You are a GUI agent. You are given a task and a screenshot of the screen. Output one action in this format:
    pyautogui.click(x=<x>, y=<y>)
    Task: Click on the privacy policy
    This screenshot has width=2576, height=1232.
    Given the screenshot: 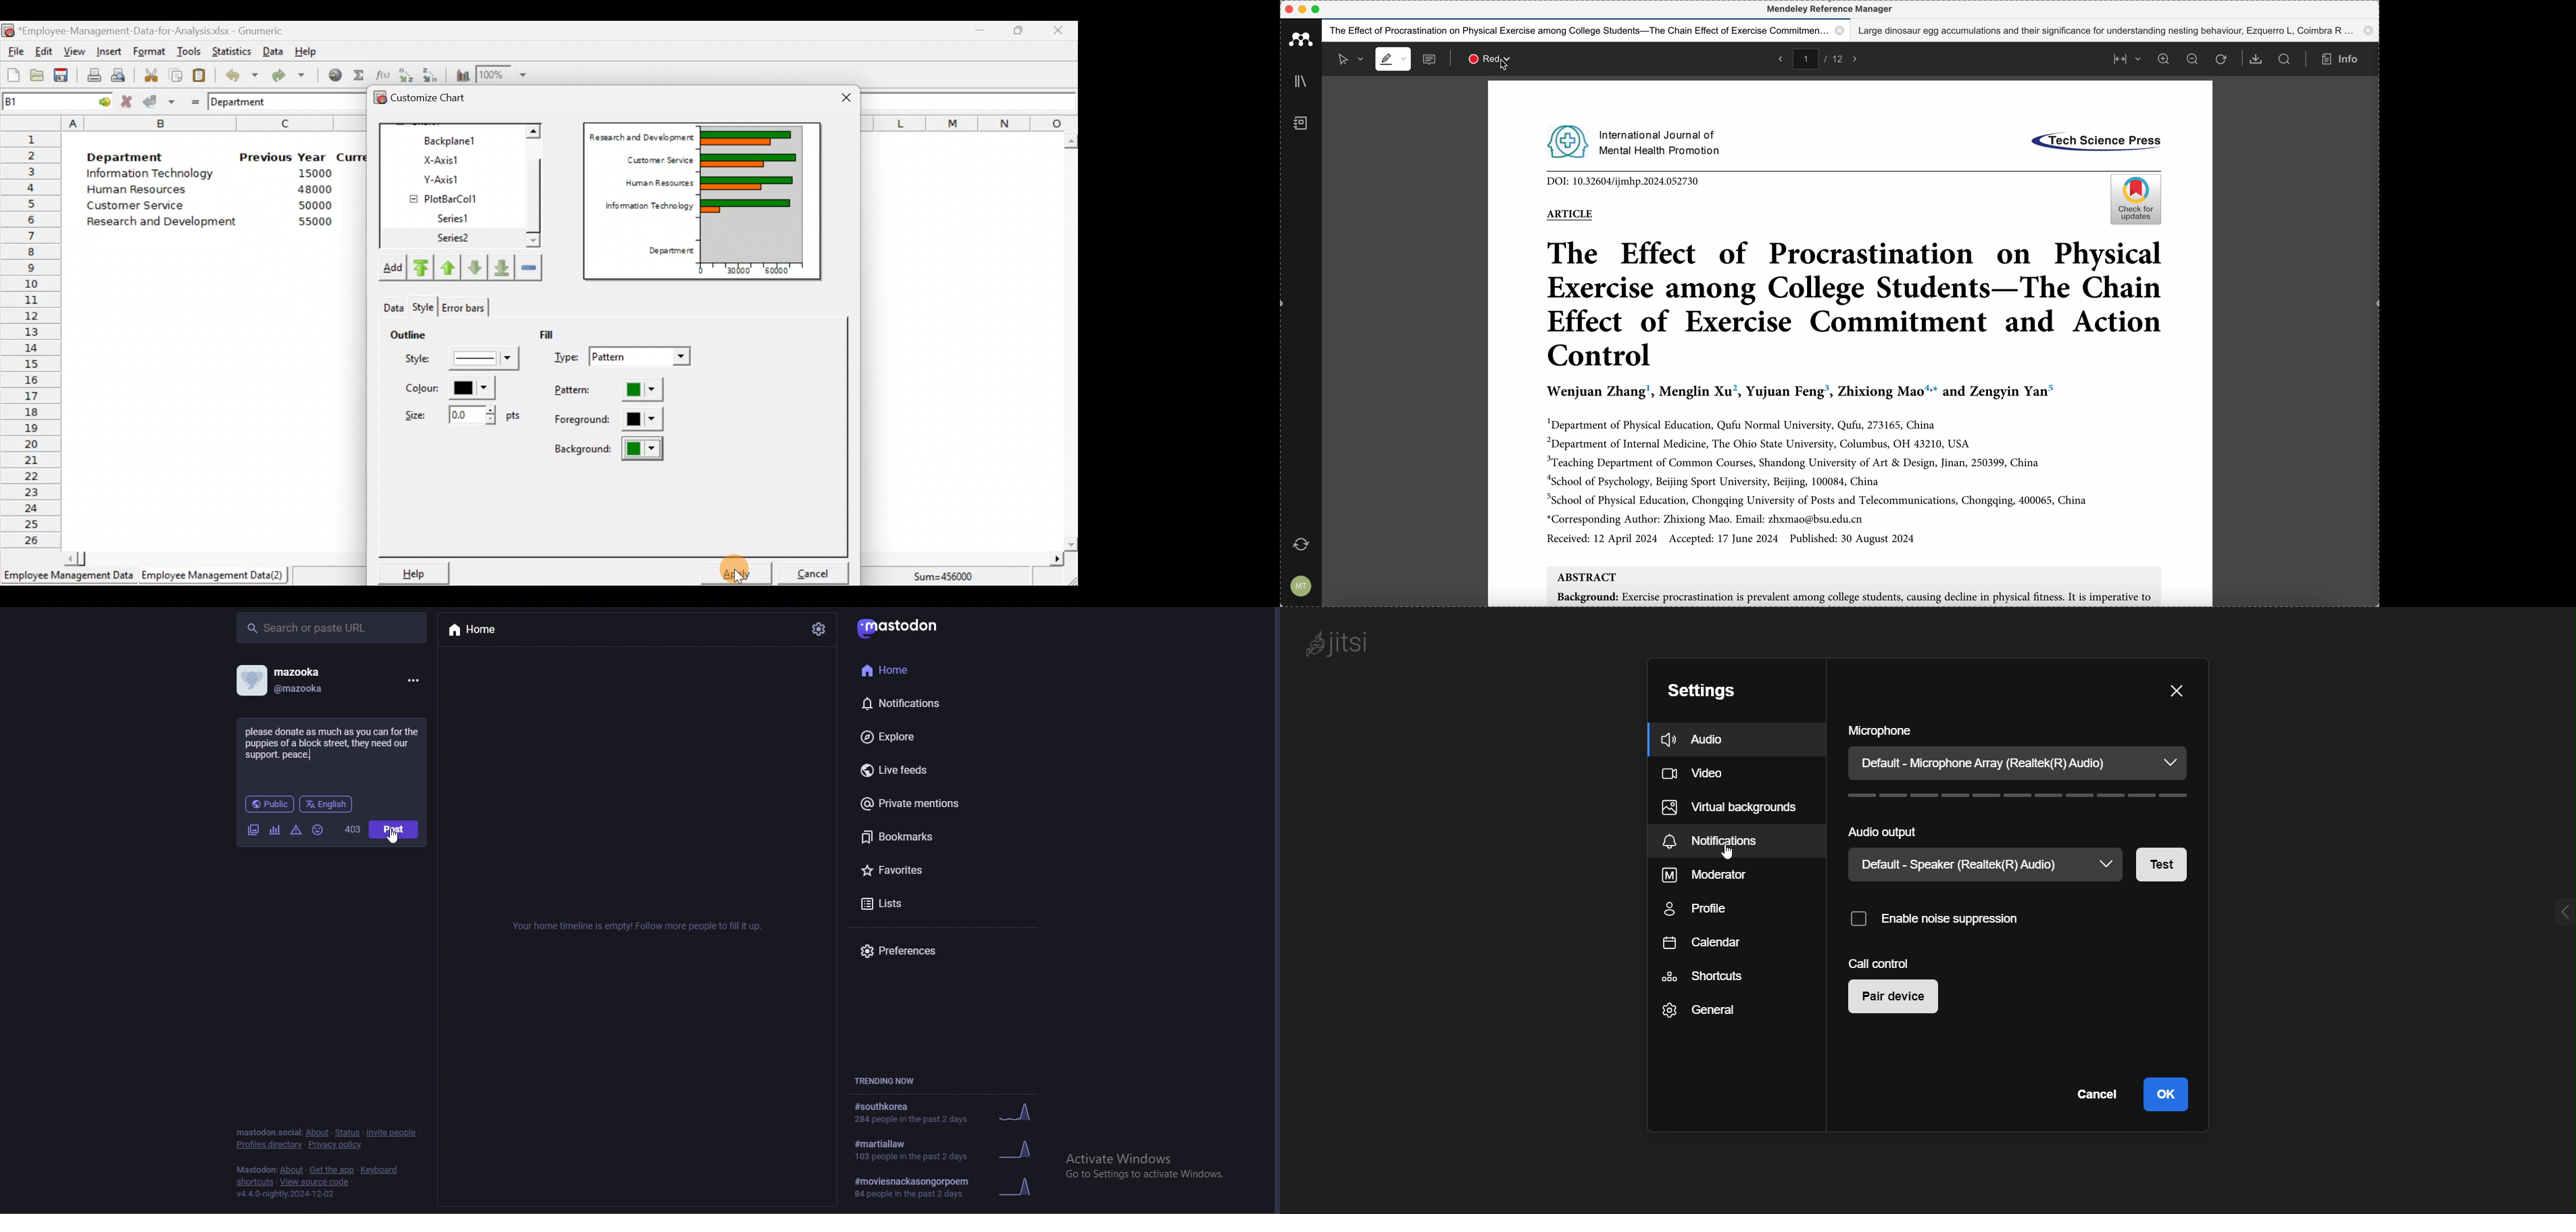 What is the action you would take?
    pyautogui.click(x=337, y=1144)
    